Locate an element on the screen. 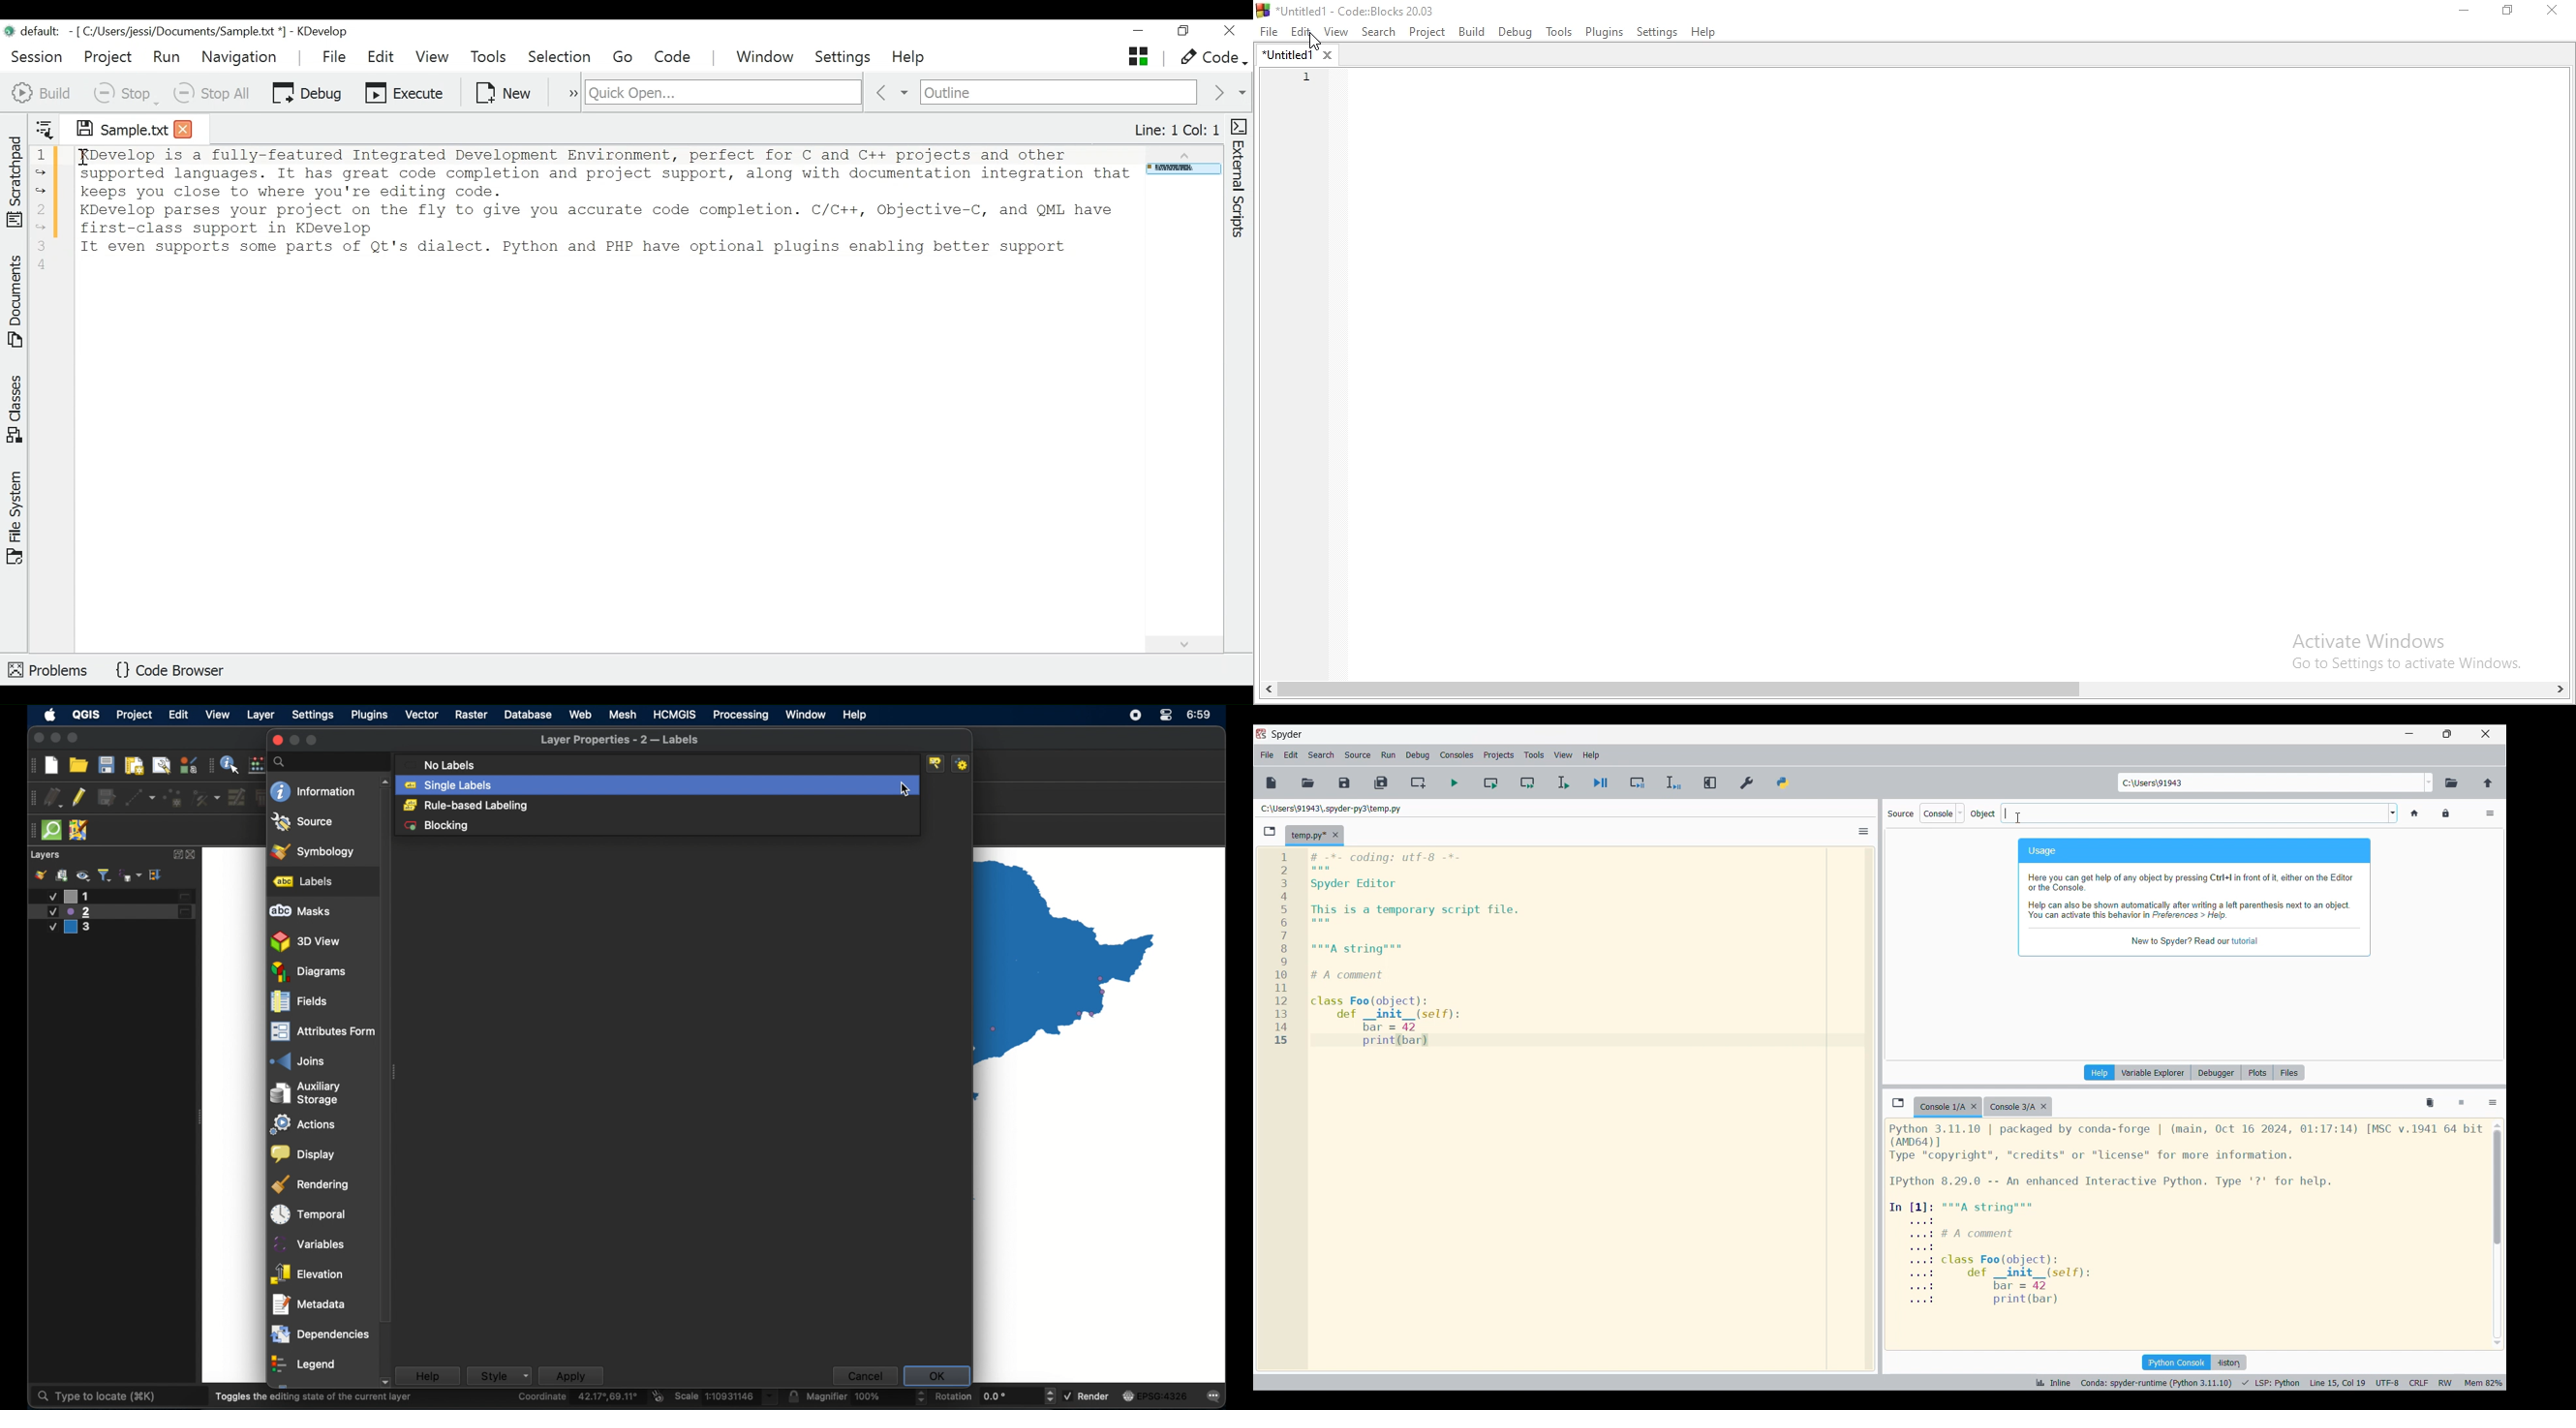  Details of current console is located at coordinates (2186, 1214).